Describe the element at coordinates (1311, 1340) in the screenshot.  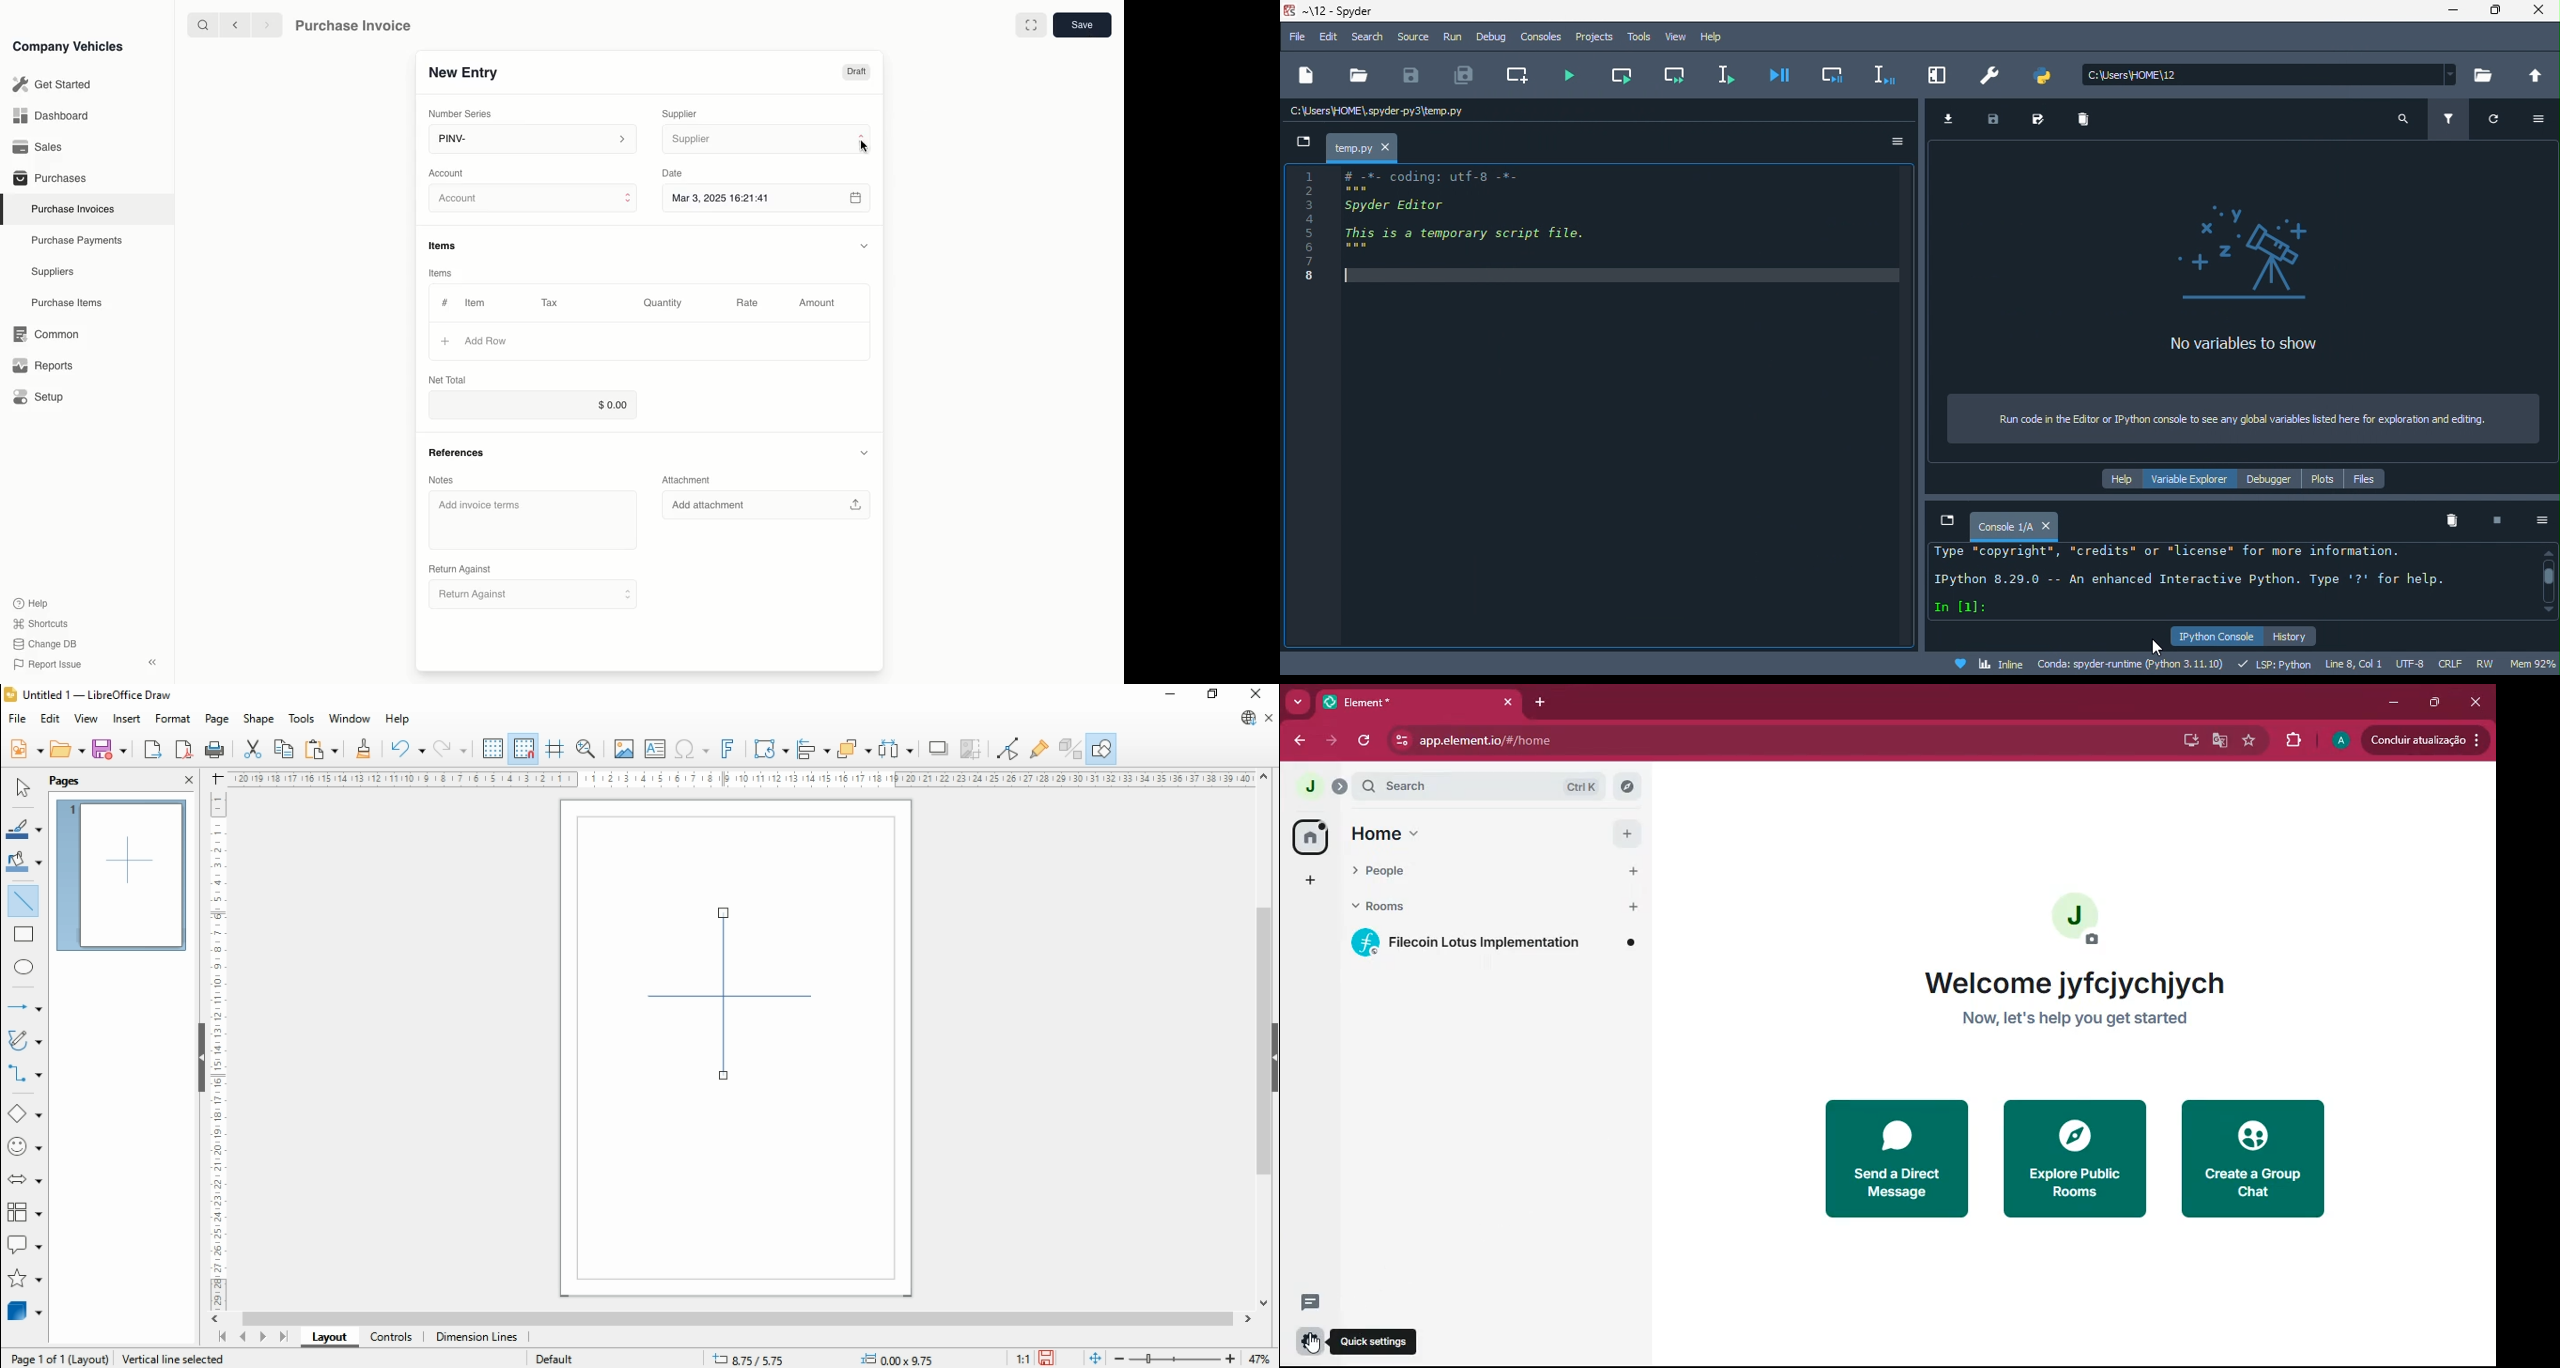
I see `quick settings` at that location.